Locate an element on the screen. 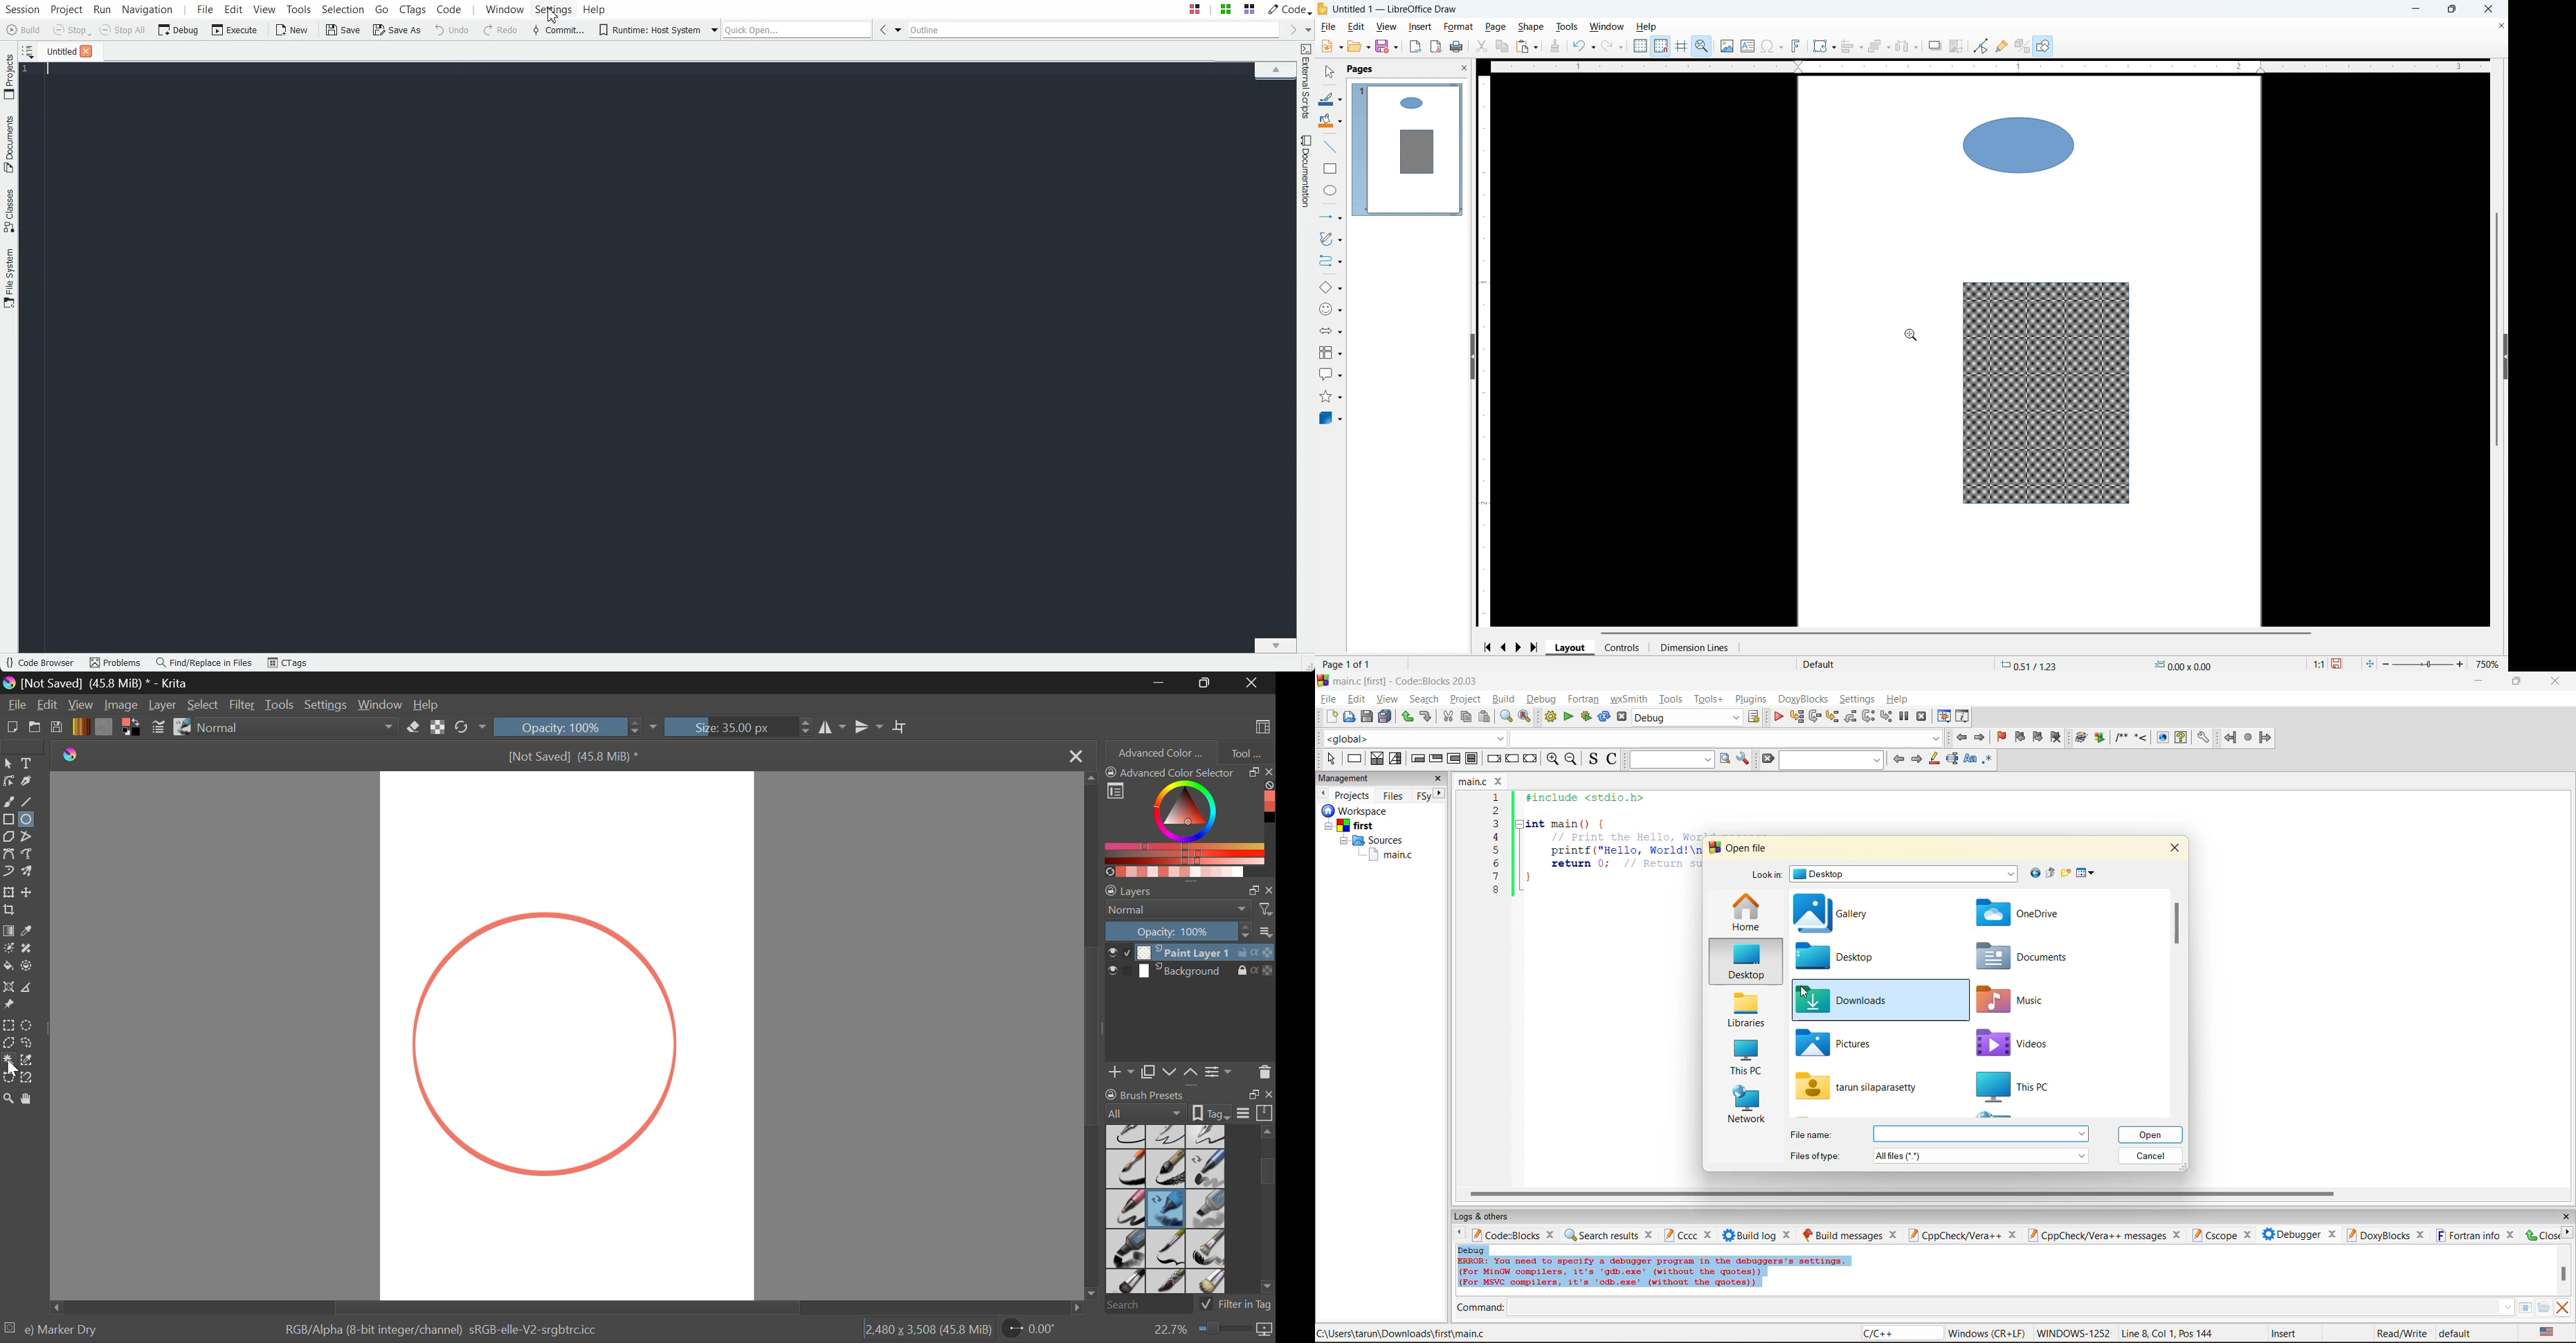 The image size is (2576, 1344). slider is located at coordinates (1262, 1211).